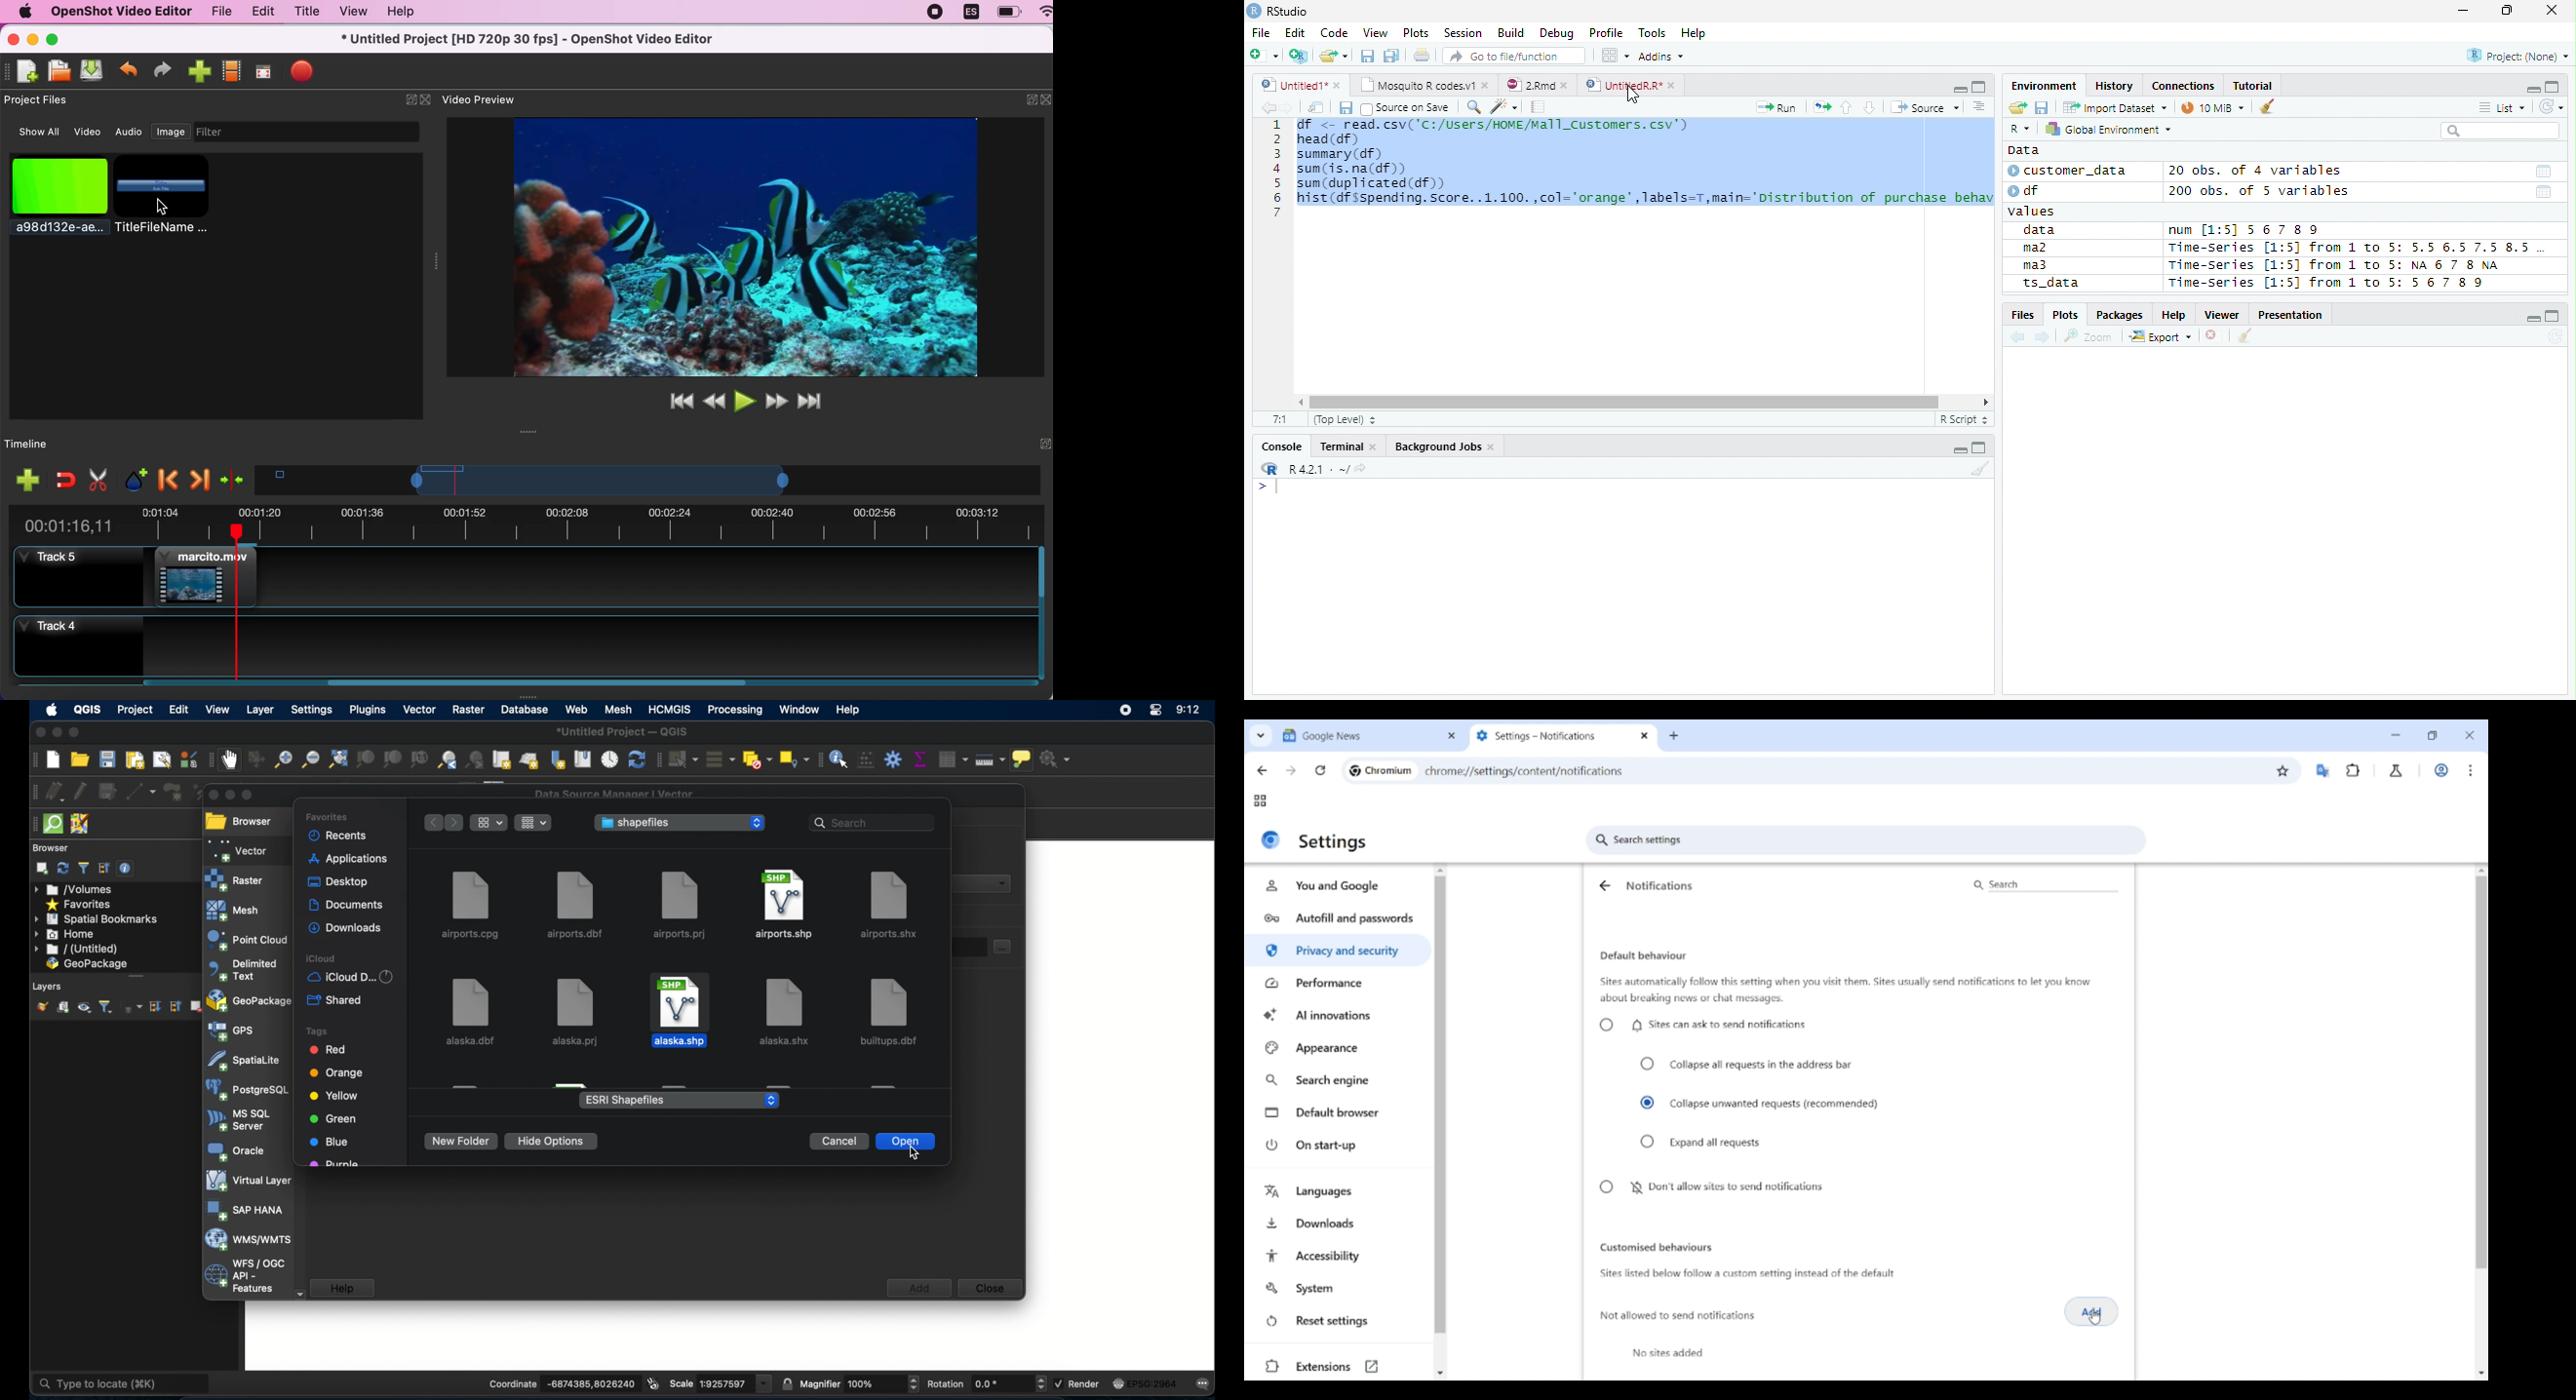 The image size is (2576, 1400). Describe the element at coordinates (1300, 85) in the screenshot. I see `Untitiled1` at that location.